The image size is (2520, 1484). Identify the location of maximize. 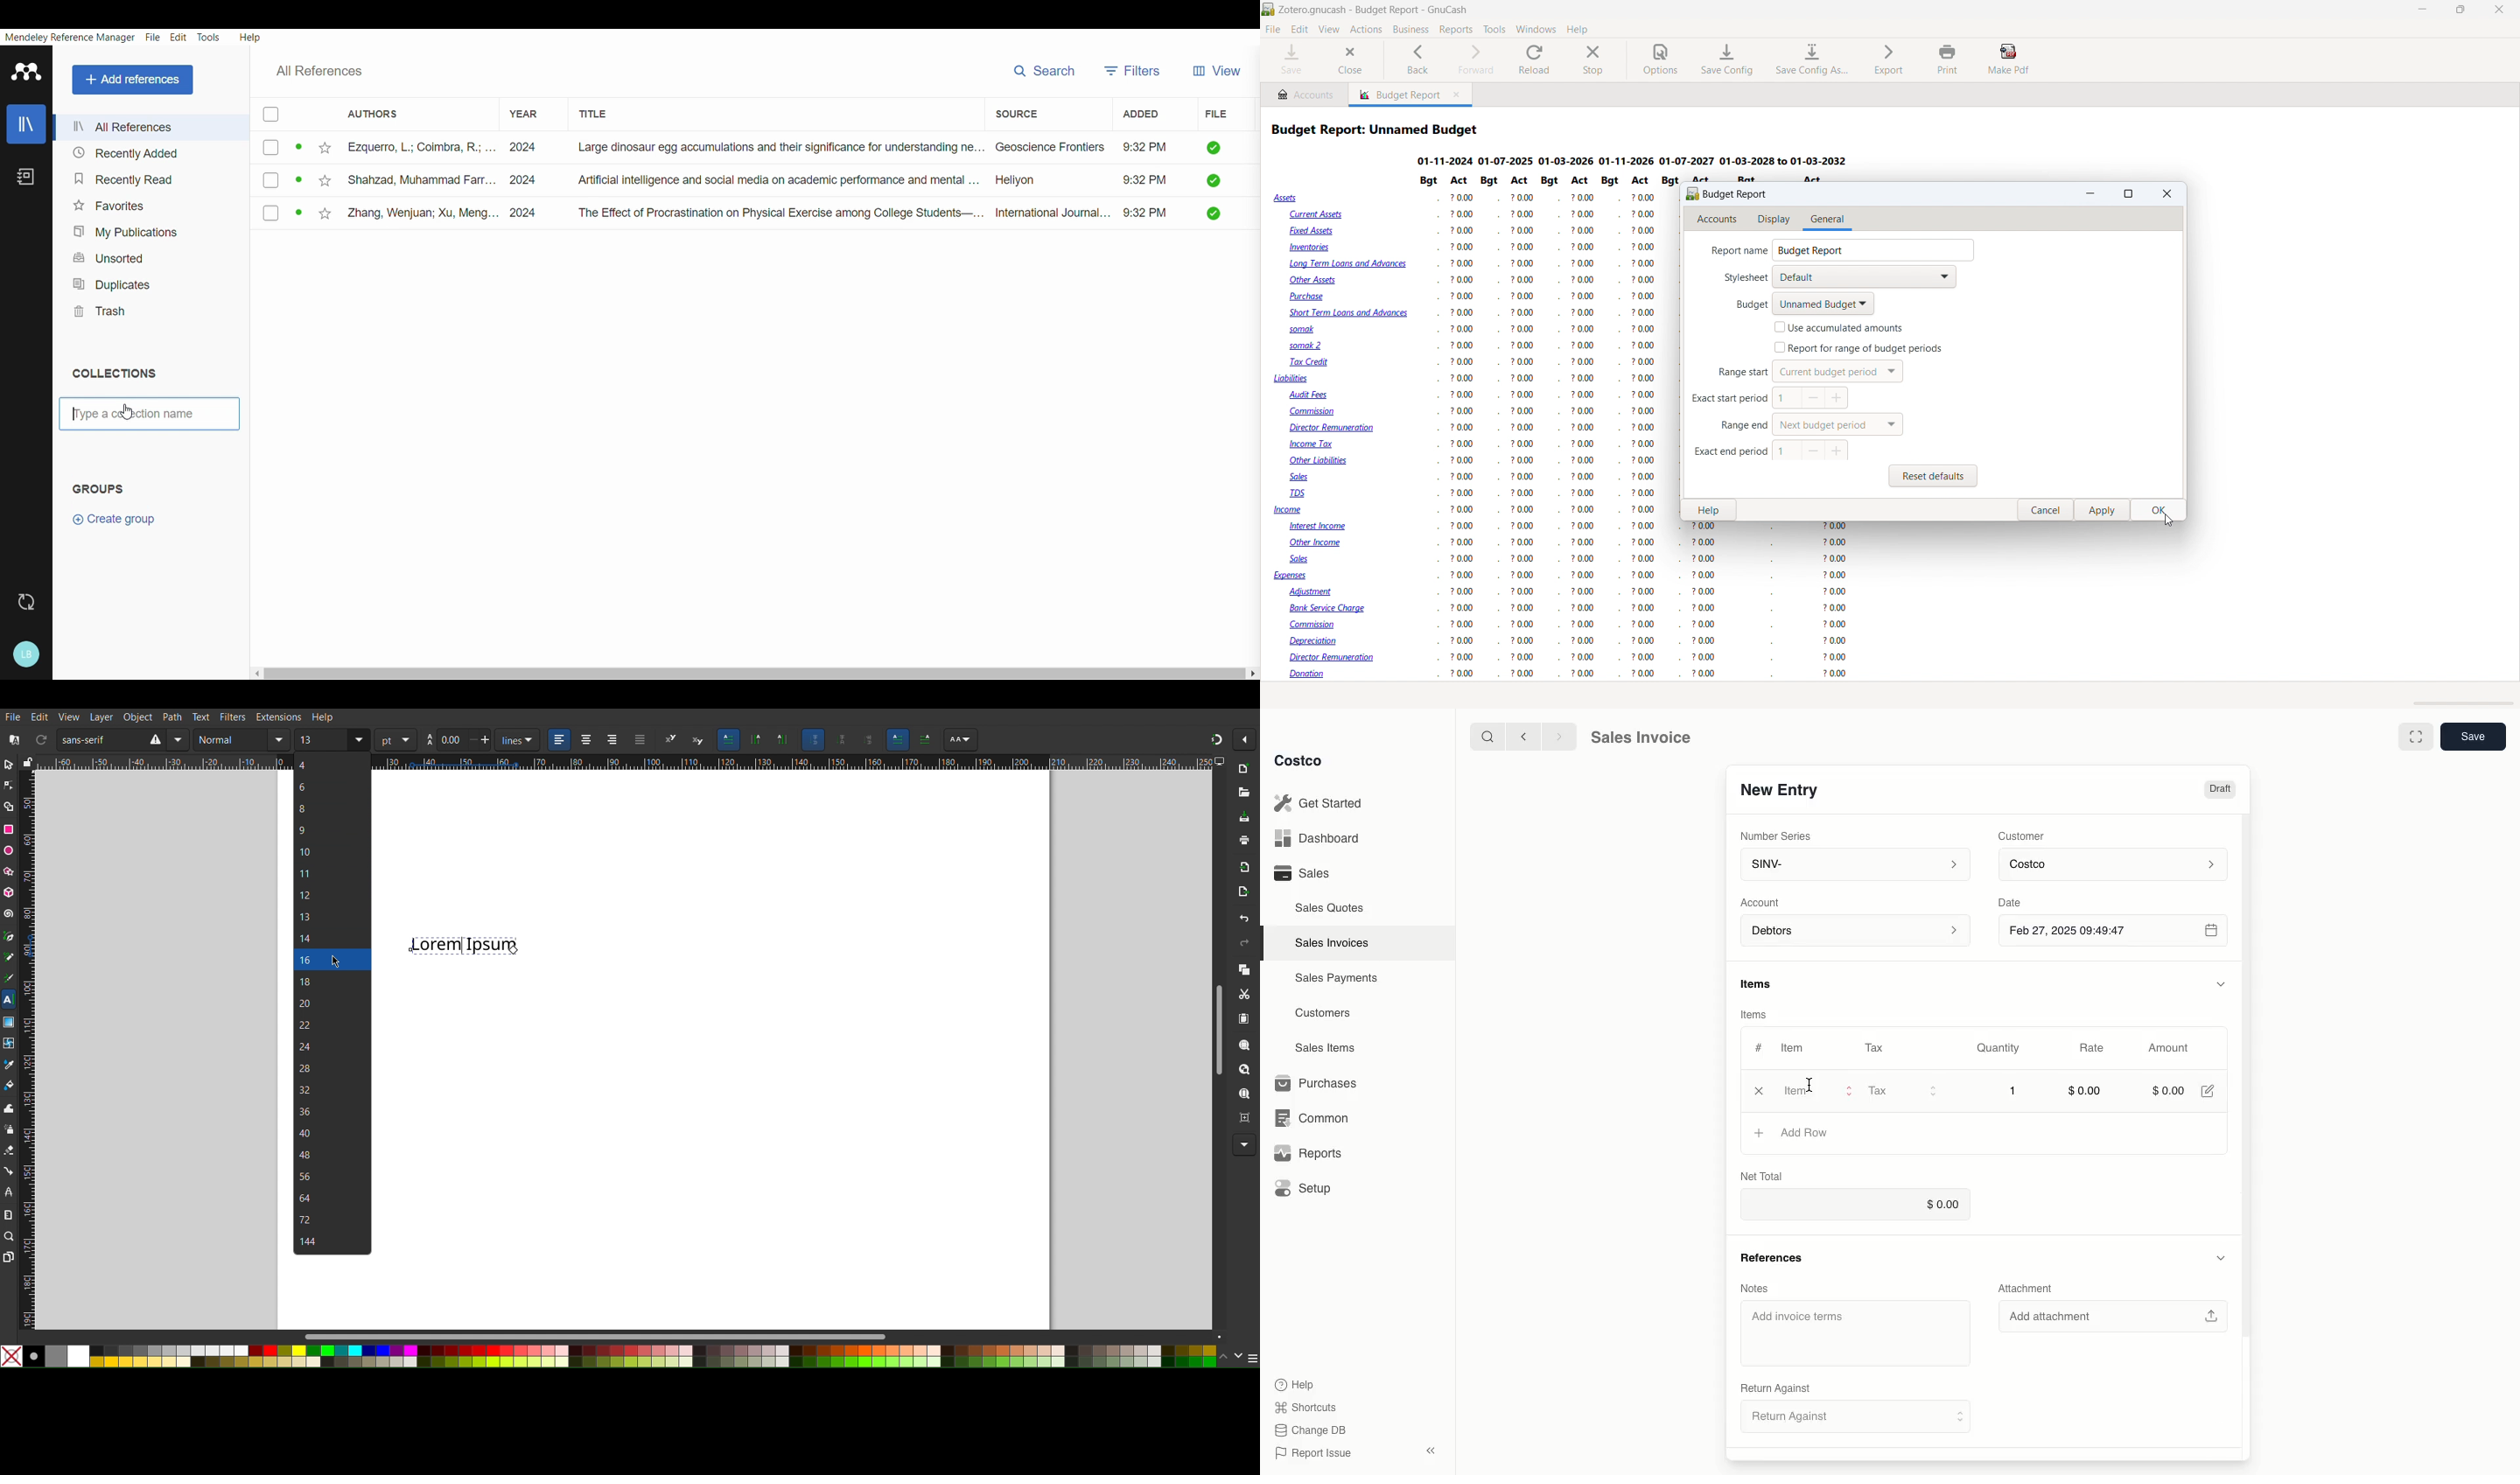
(2130, 194).